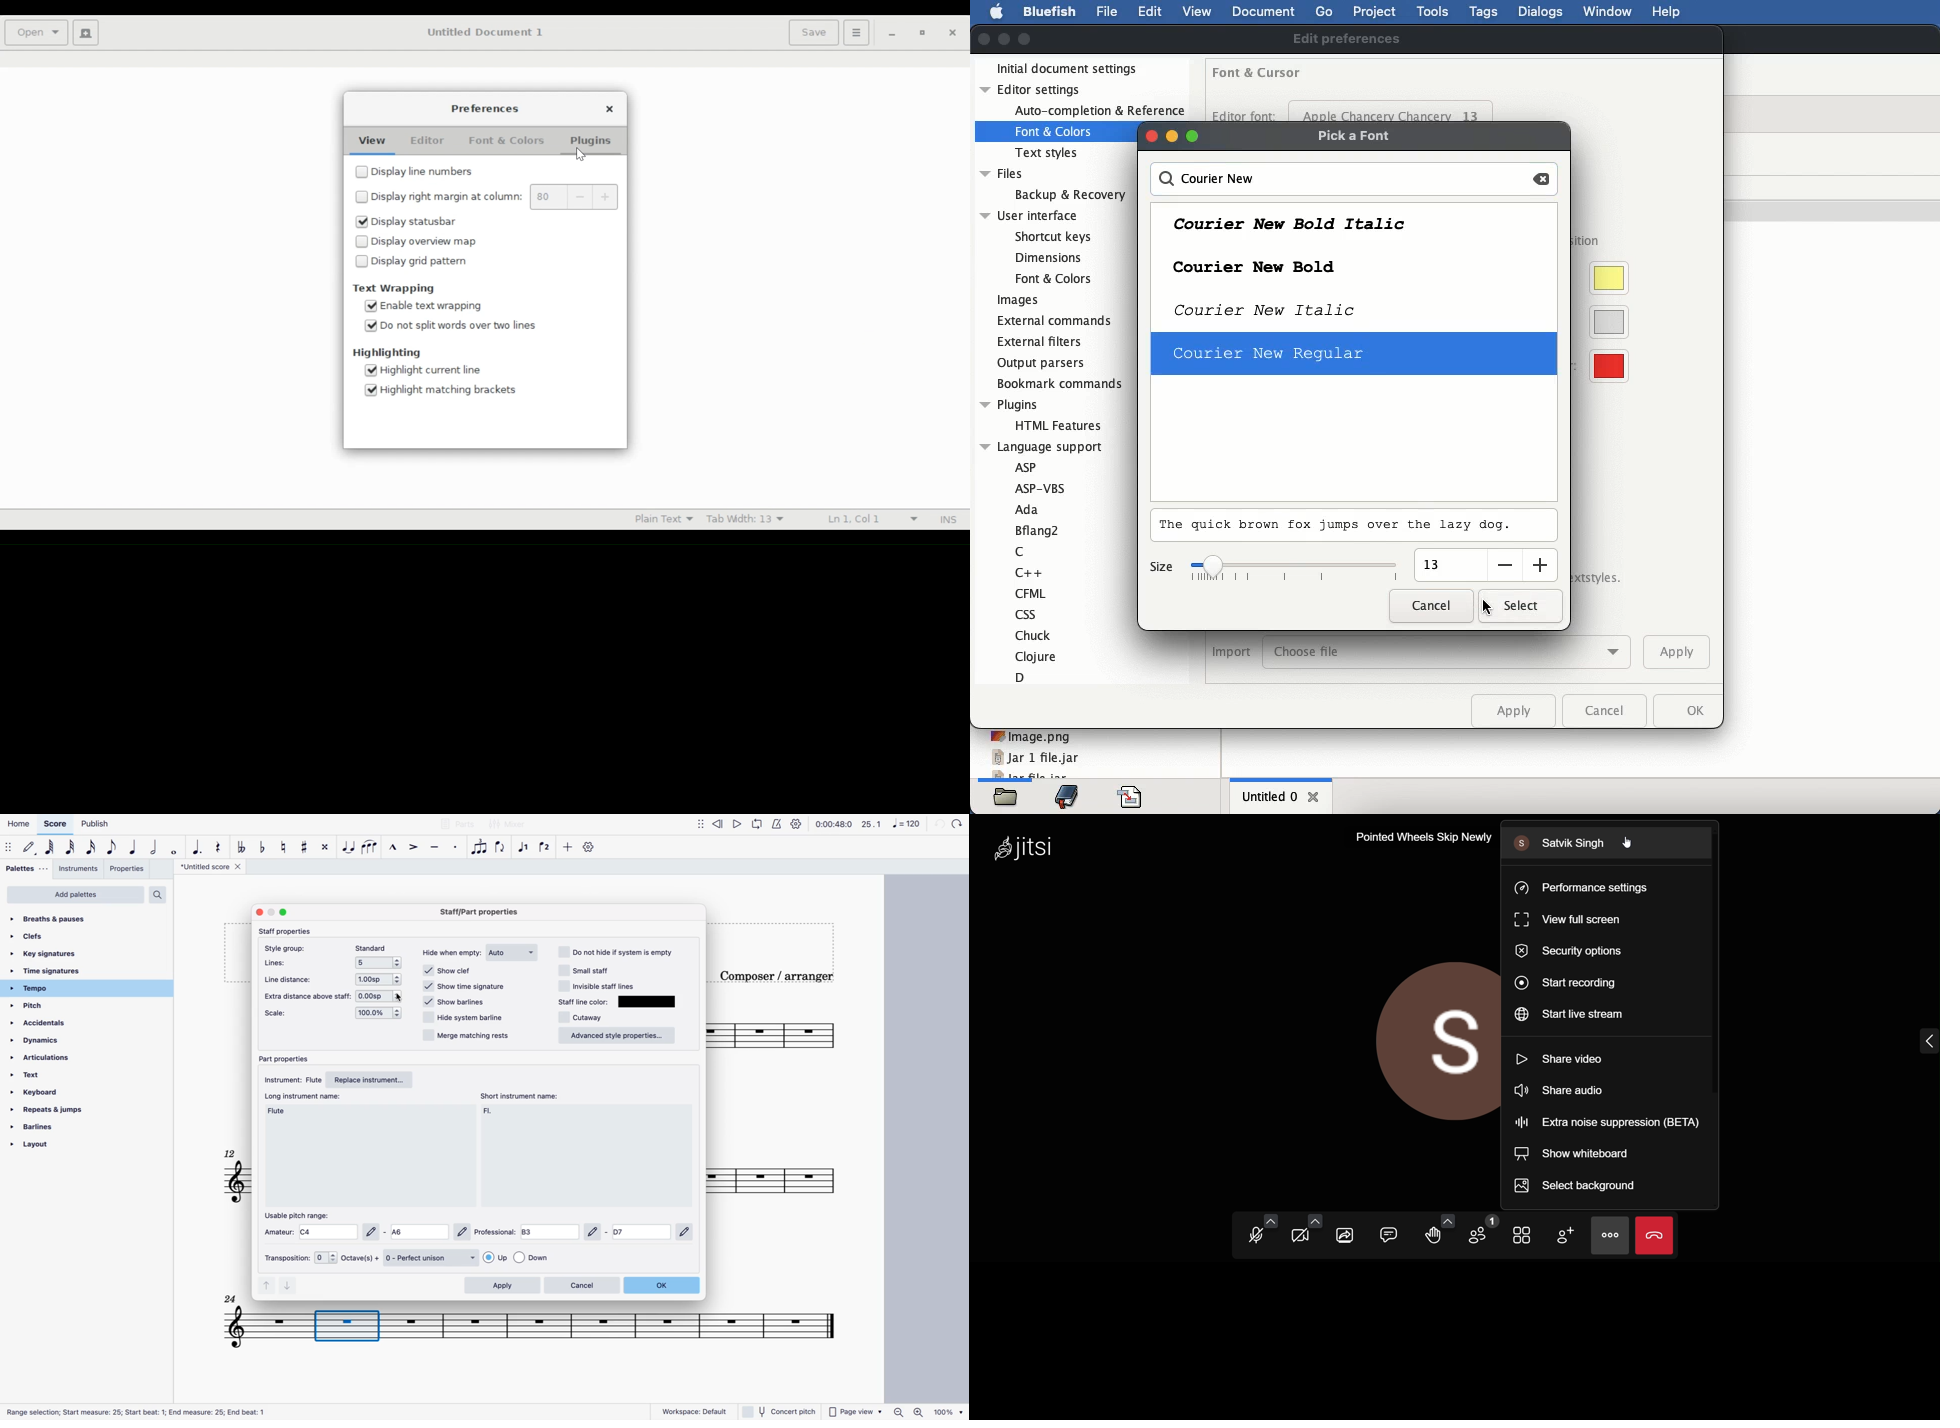  What do you see at coordinates (1683, 712) in the screenshot?
I see `ok` at bounding box center [1683, 712].